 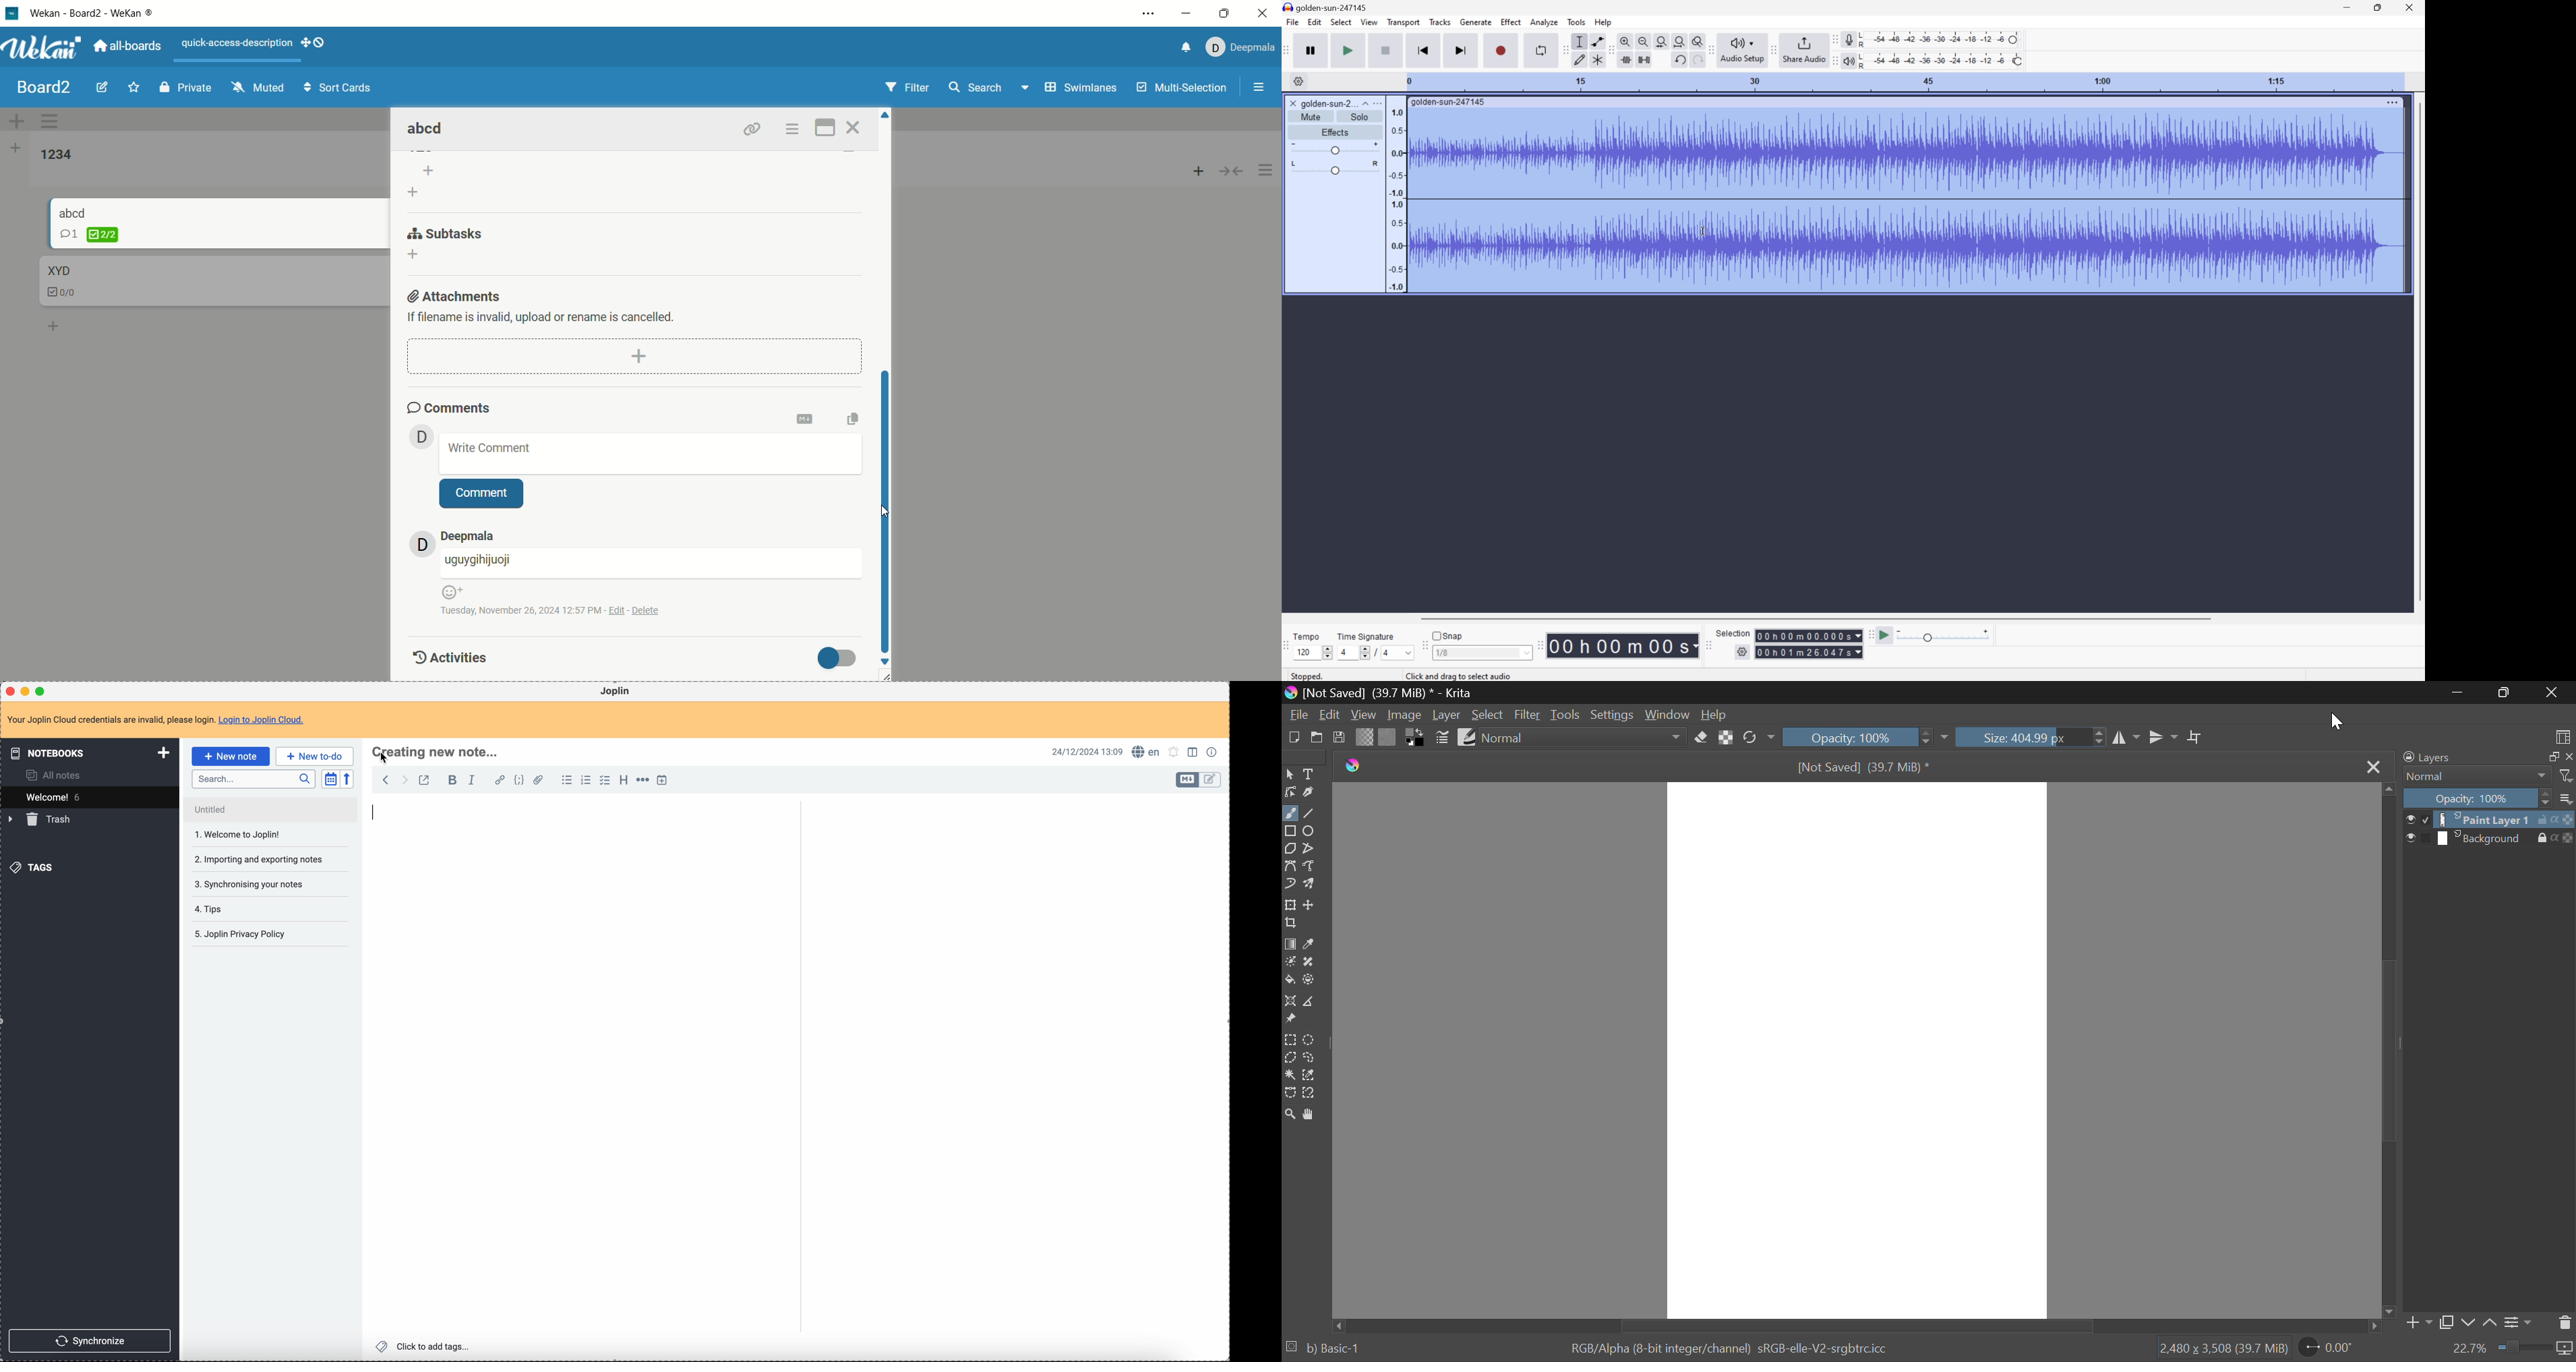 I want to click on Audacity share audio toolbar, so click(x=1774, y=49).